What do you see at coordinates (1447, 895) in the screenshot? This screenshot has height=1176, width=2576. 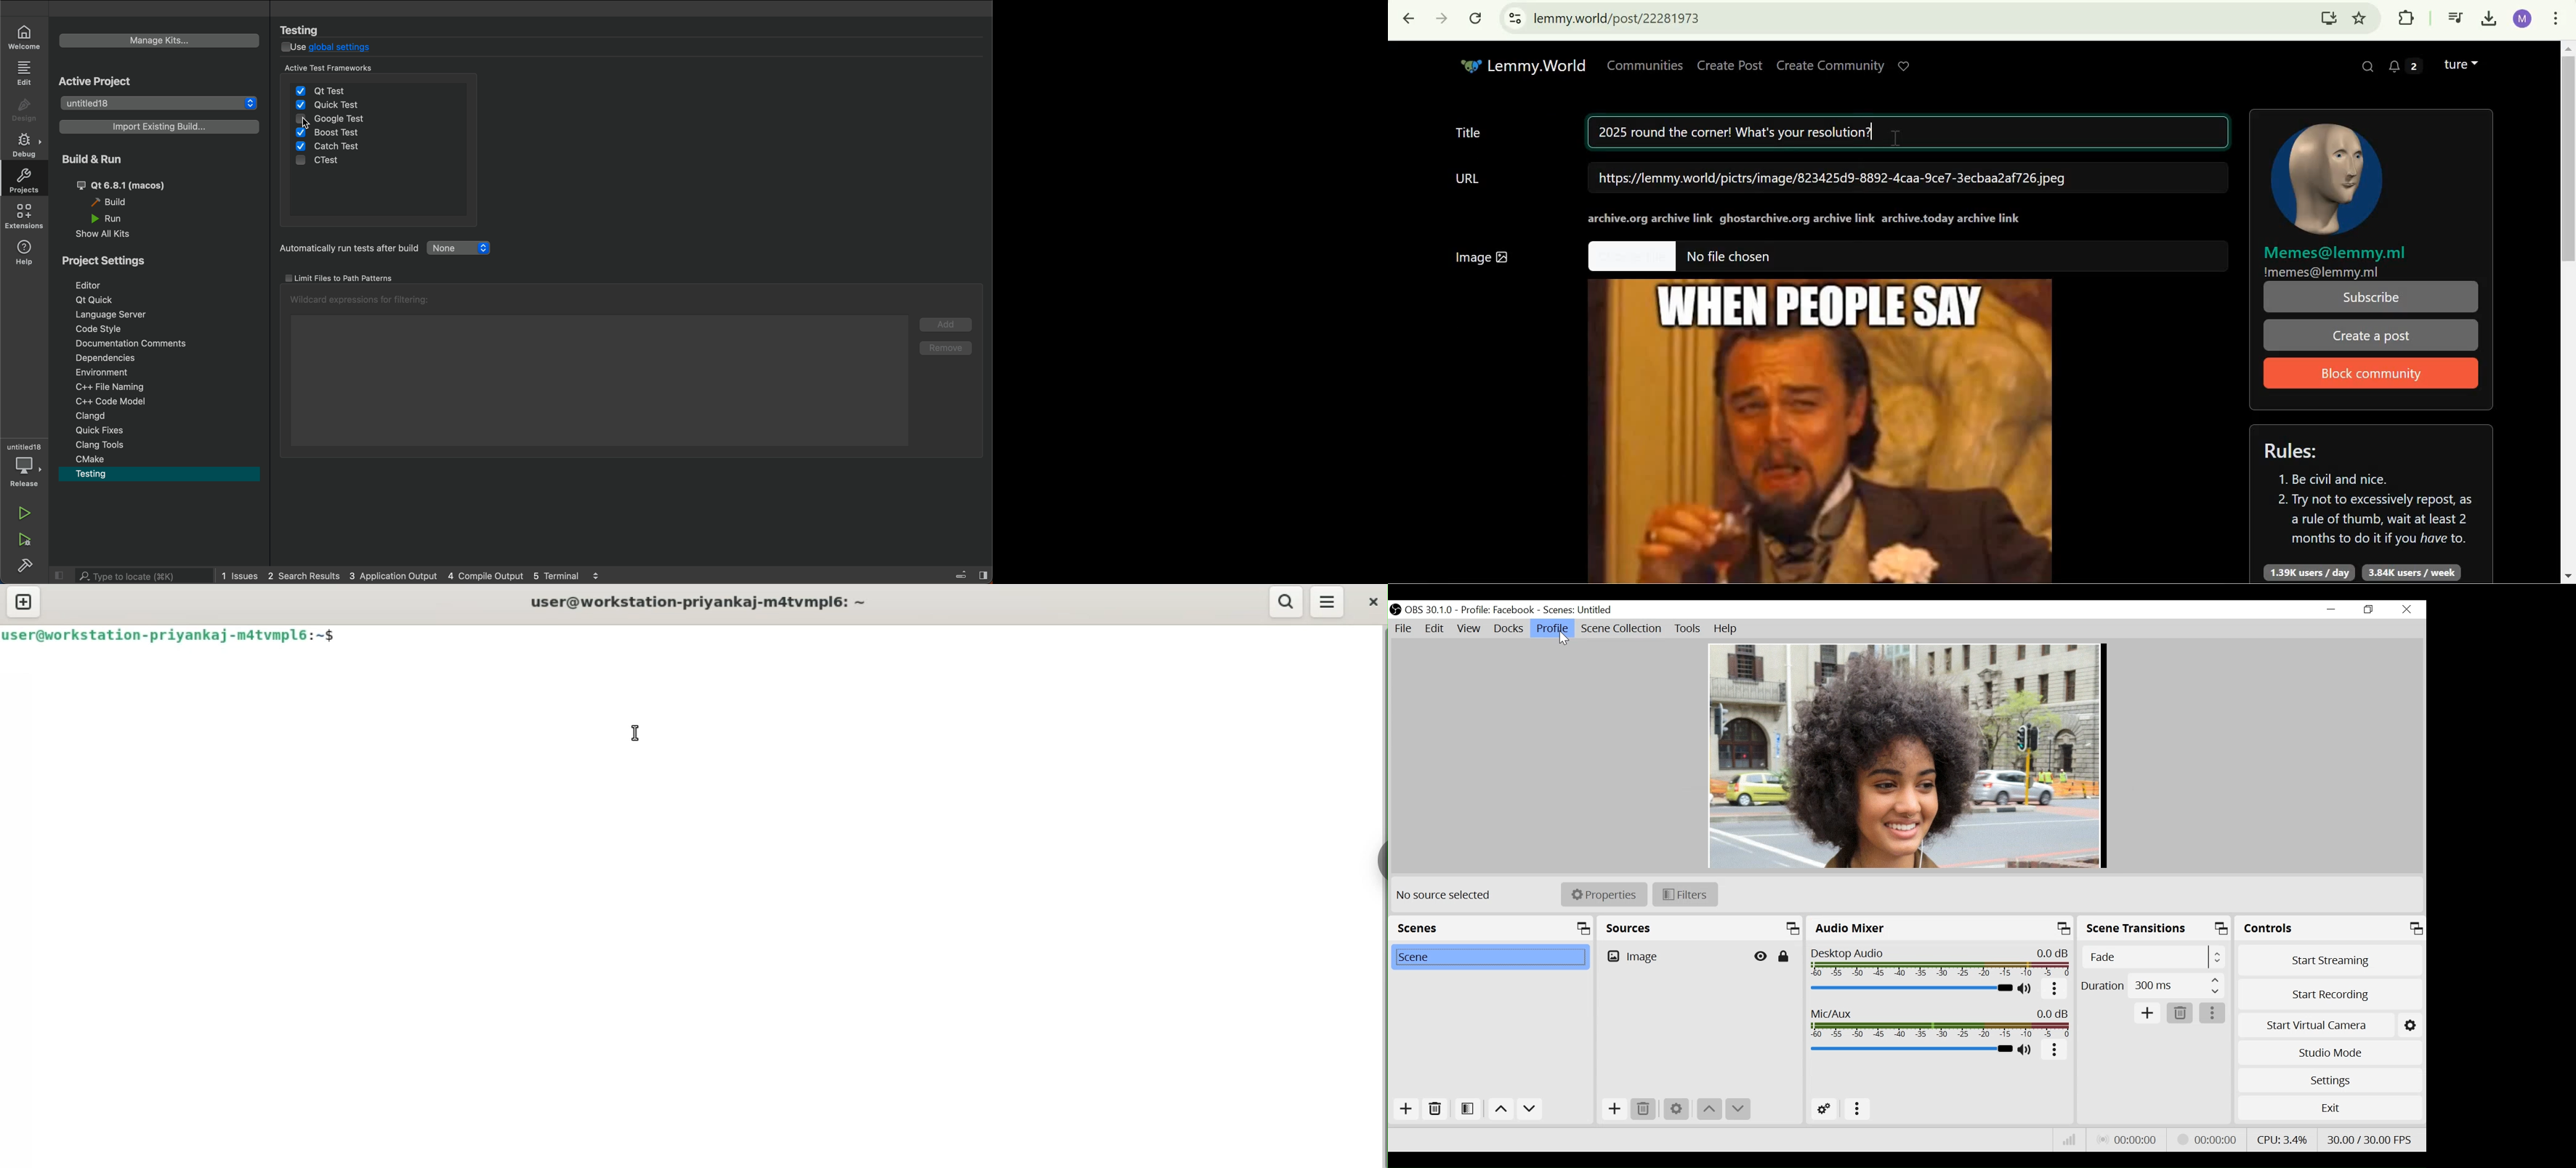 I see `No source selected` at bounding box center [1447, 895].